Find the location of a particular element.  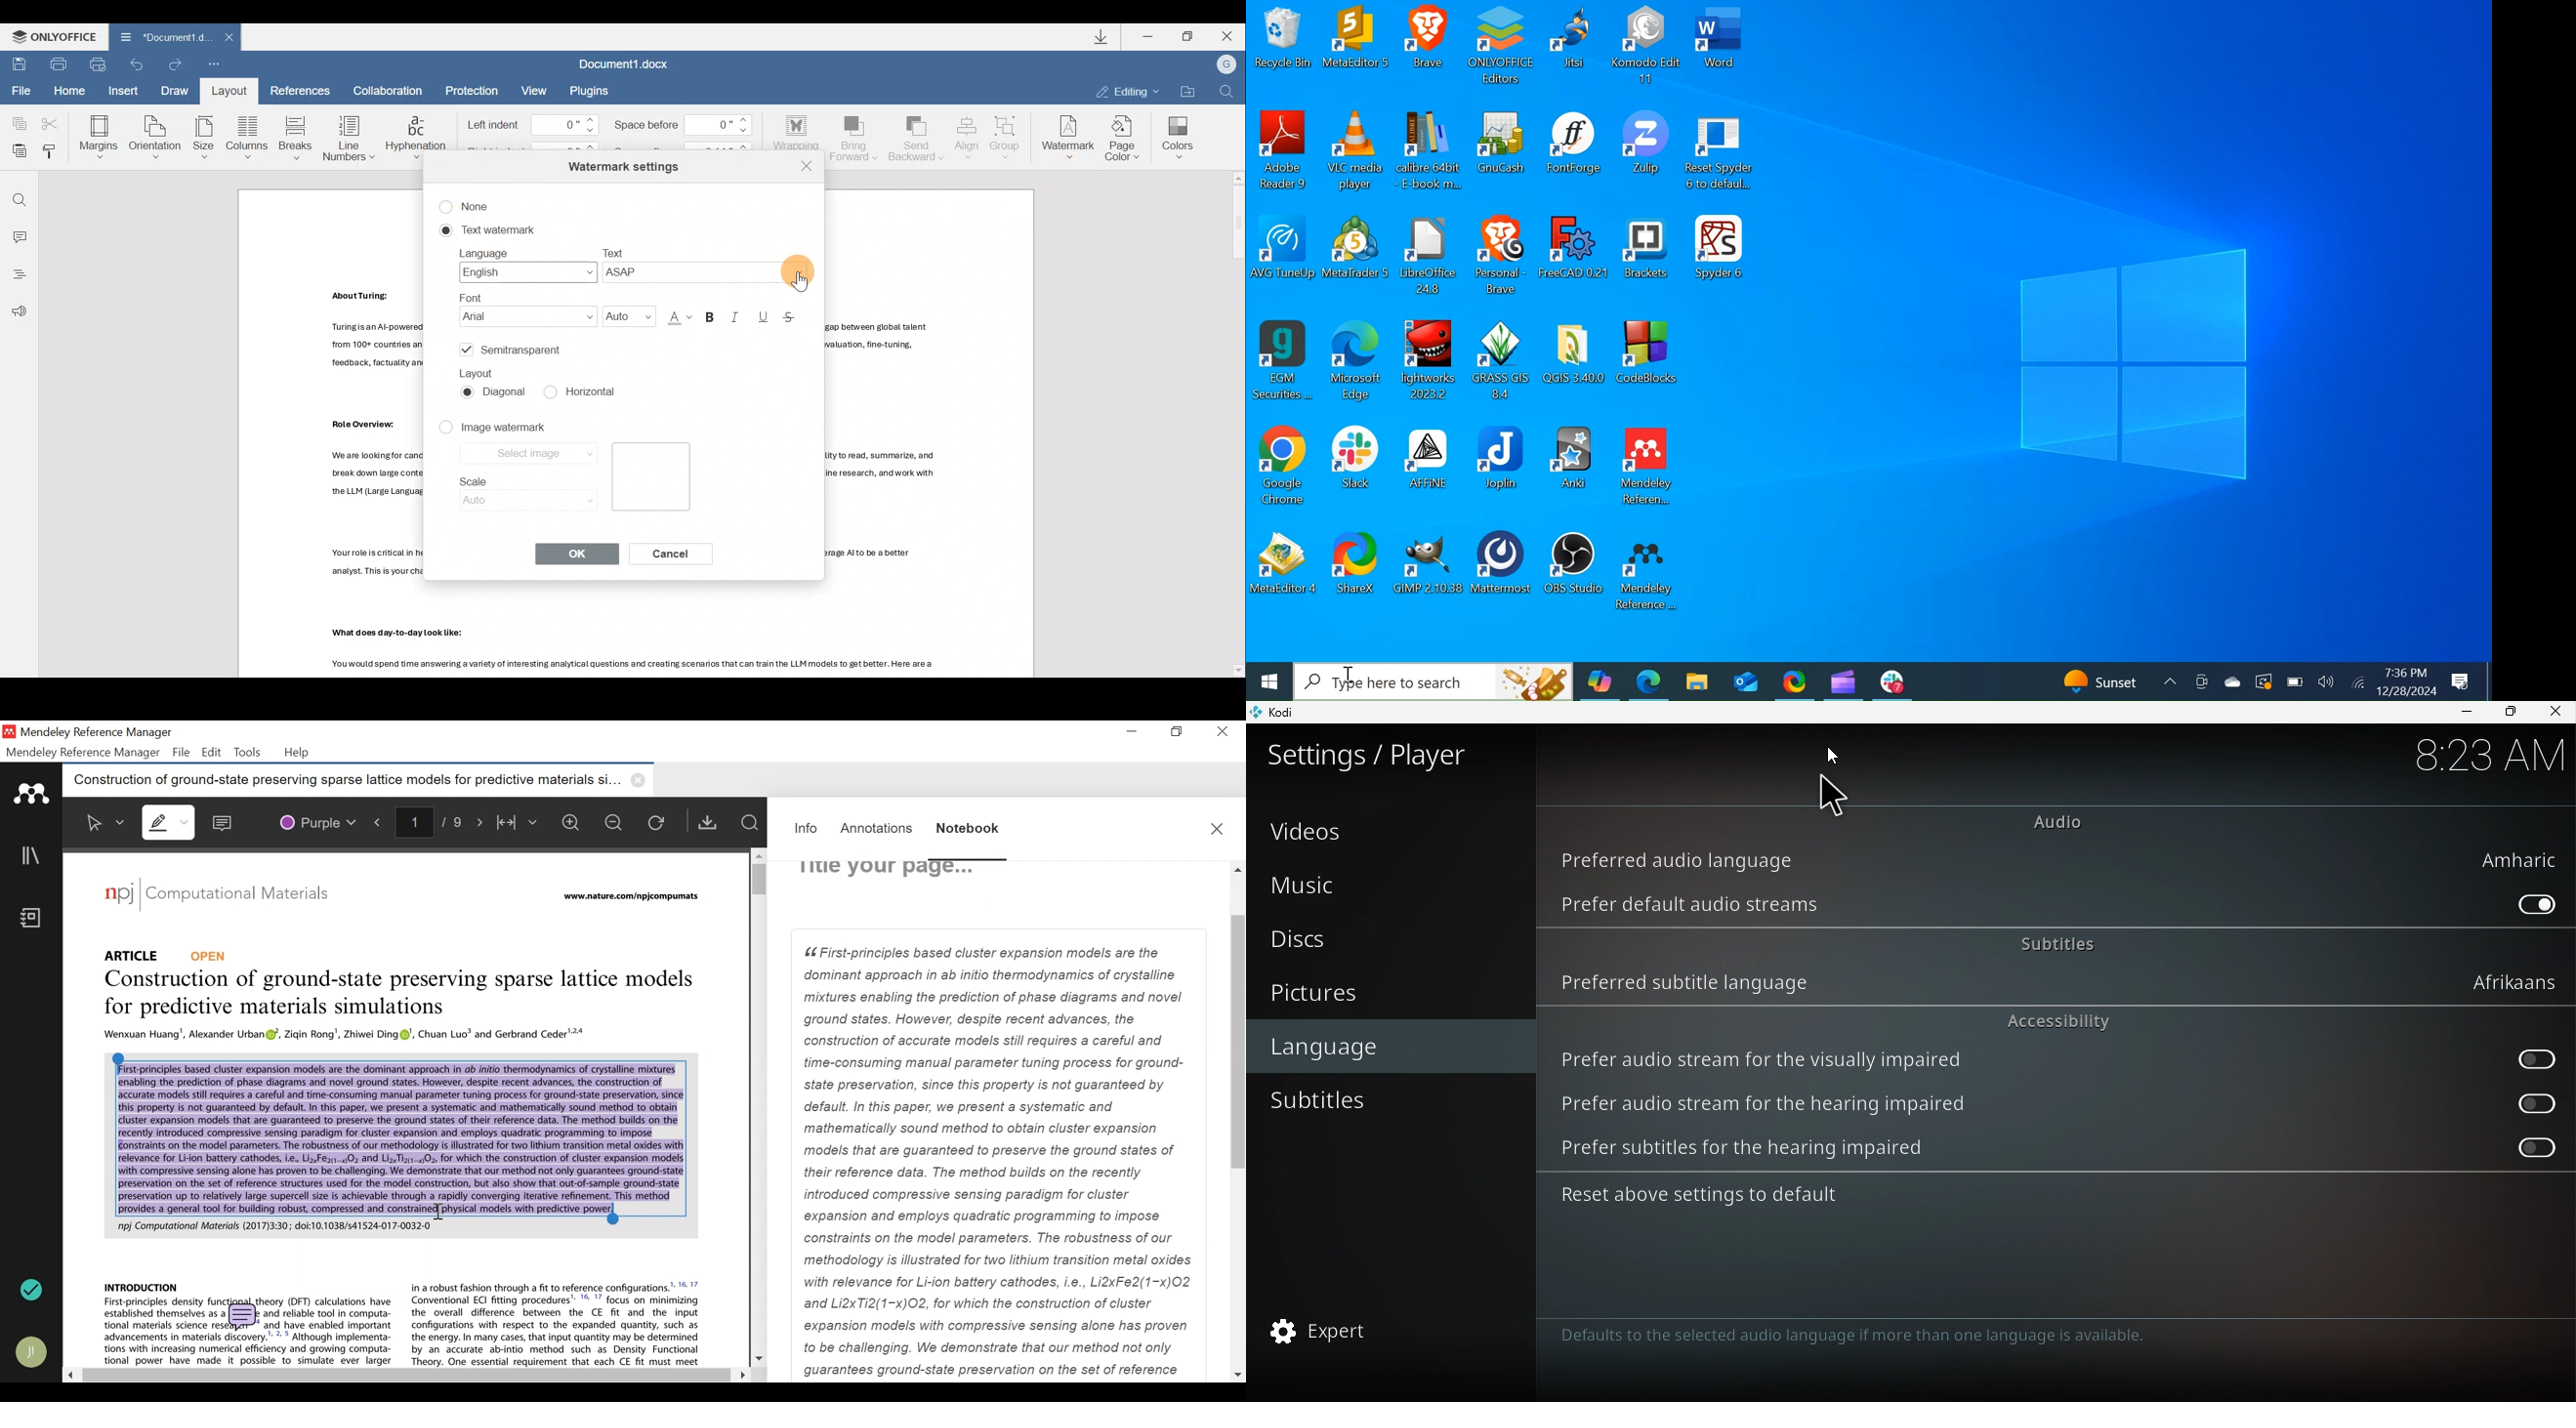

Spyder Desktop Icon is located at coordinates (1722, 256).